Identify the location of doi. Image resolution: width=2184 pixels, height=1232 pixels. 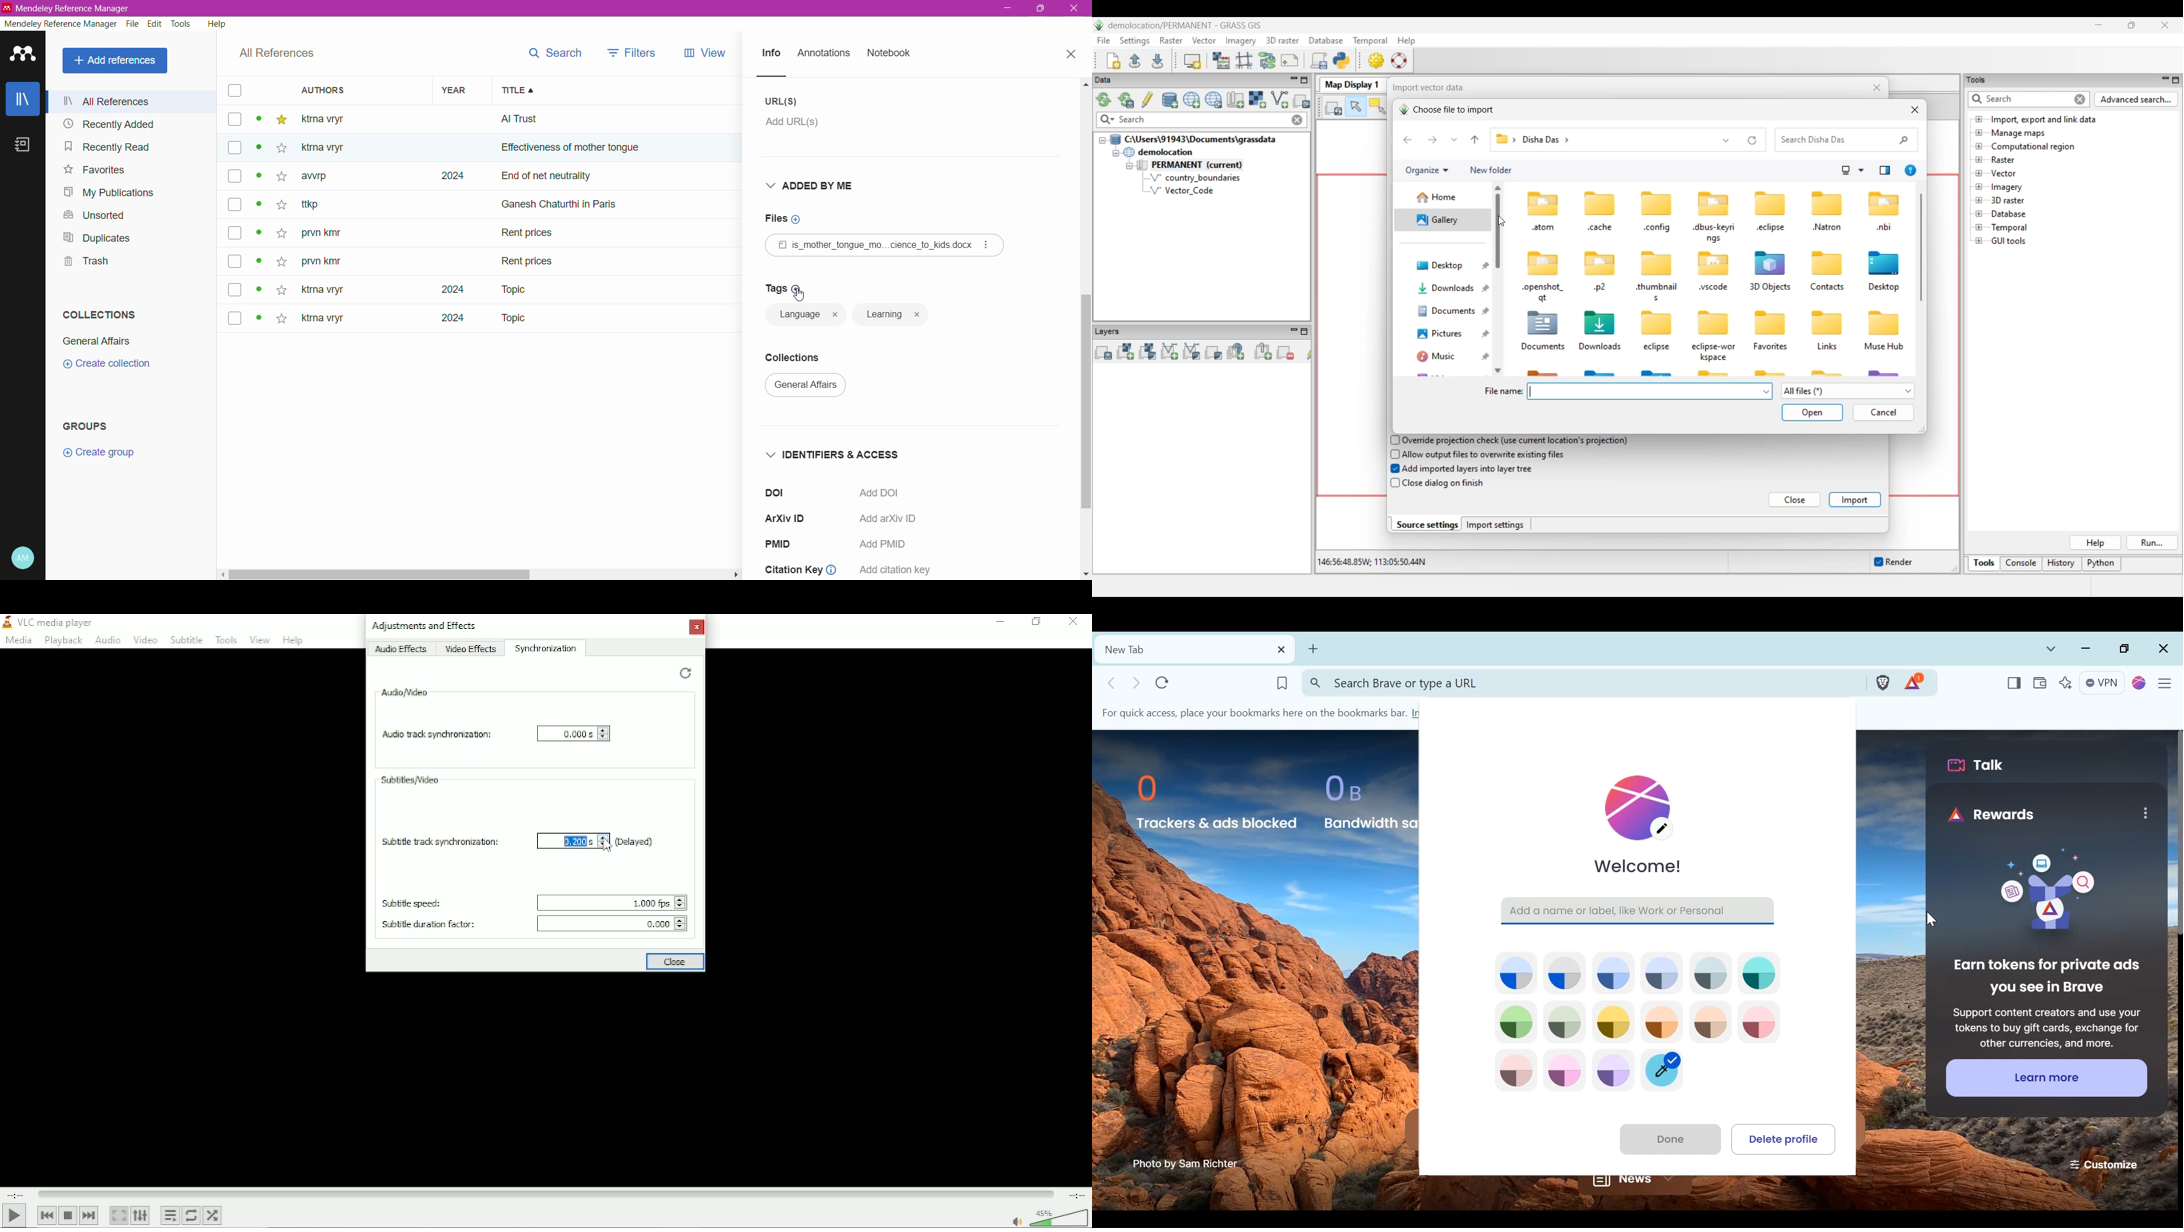
(777, 493).